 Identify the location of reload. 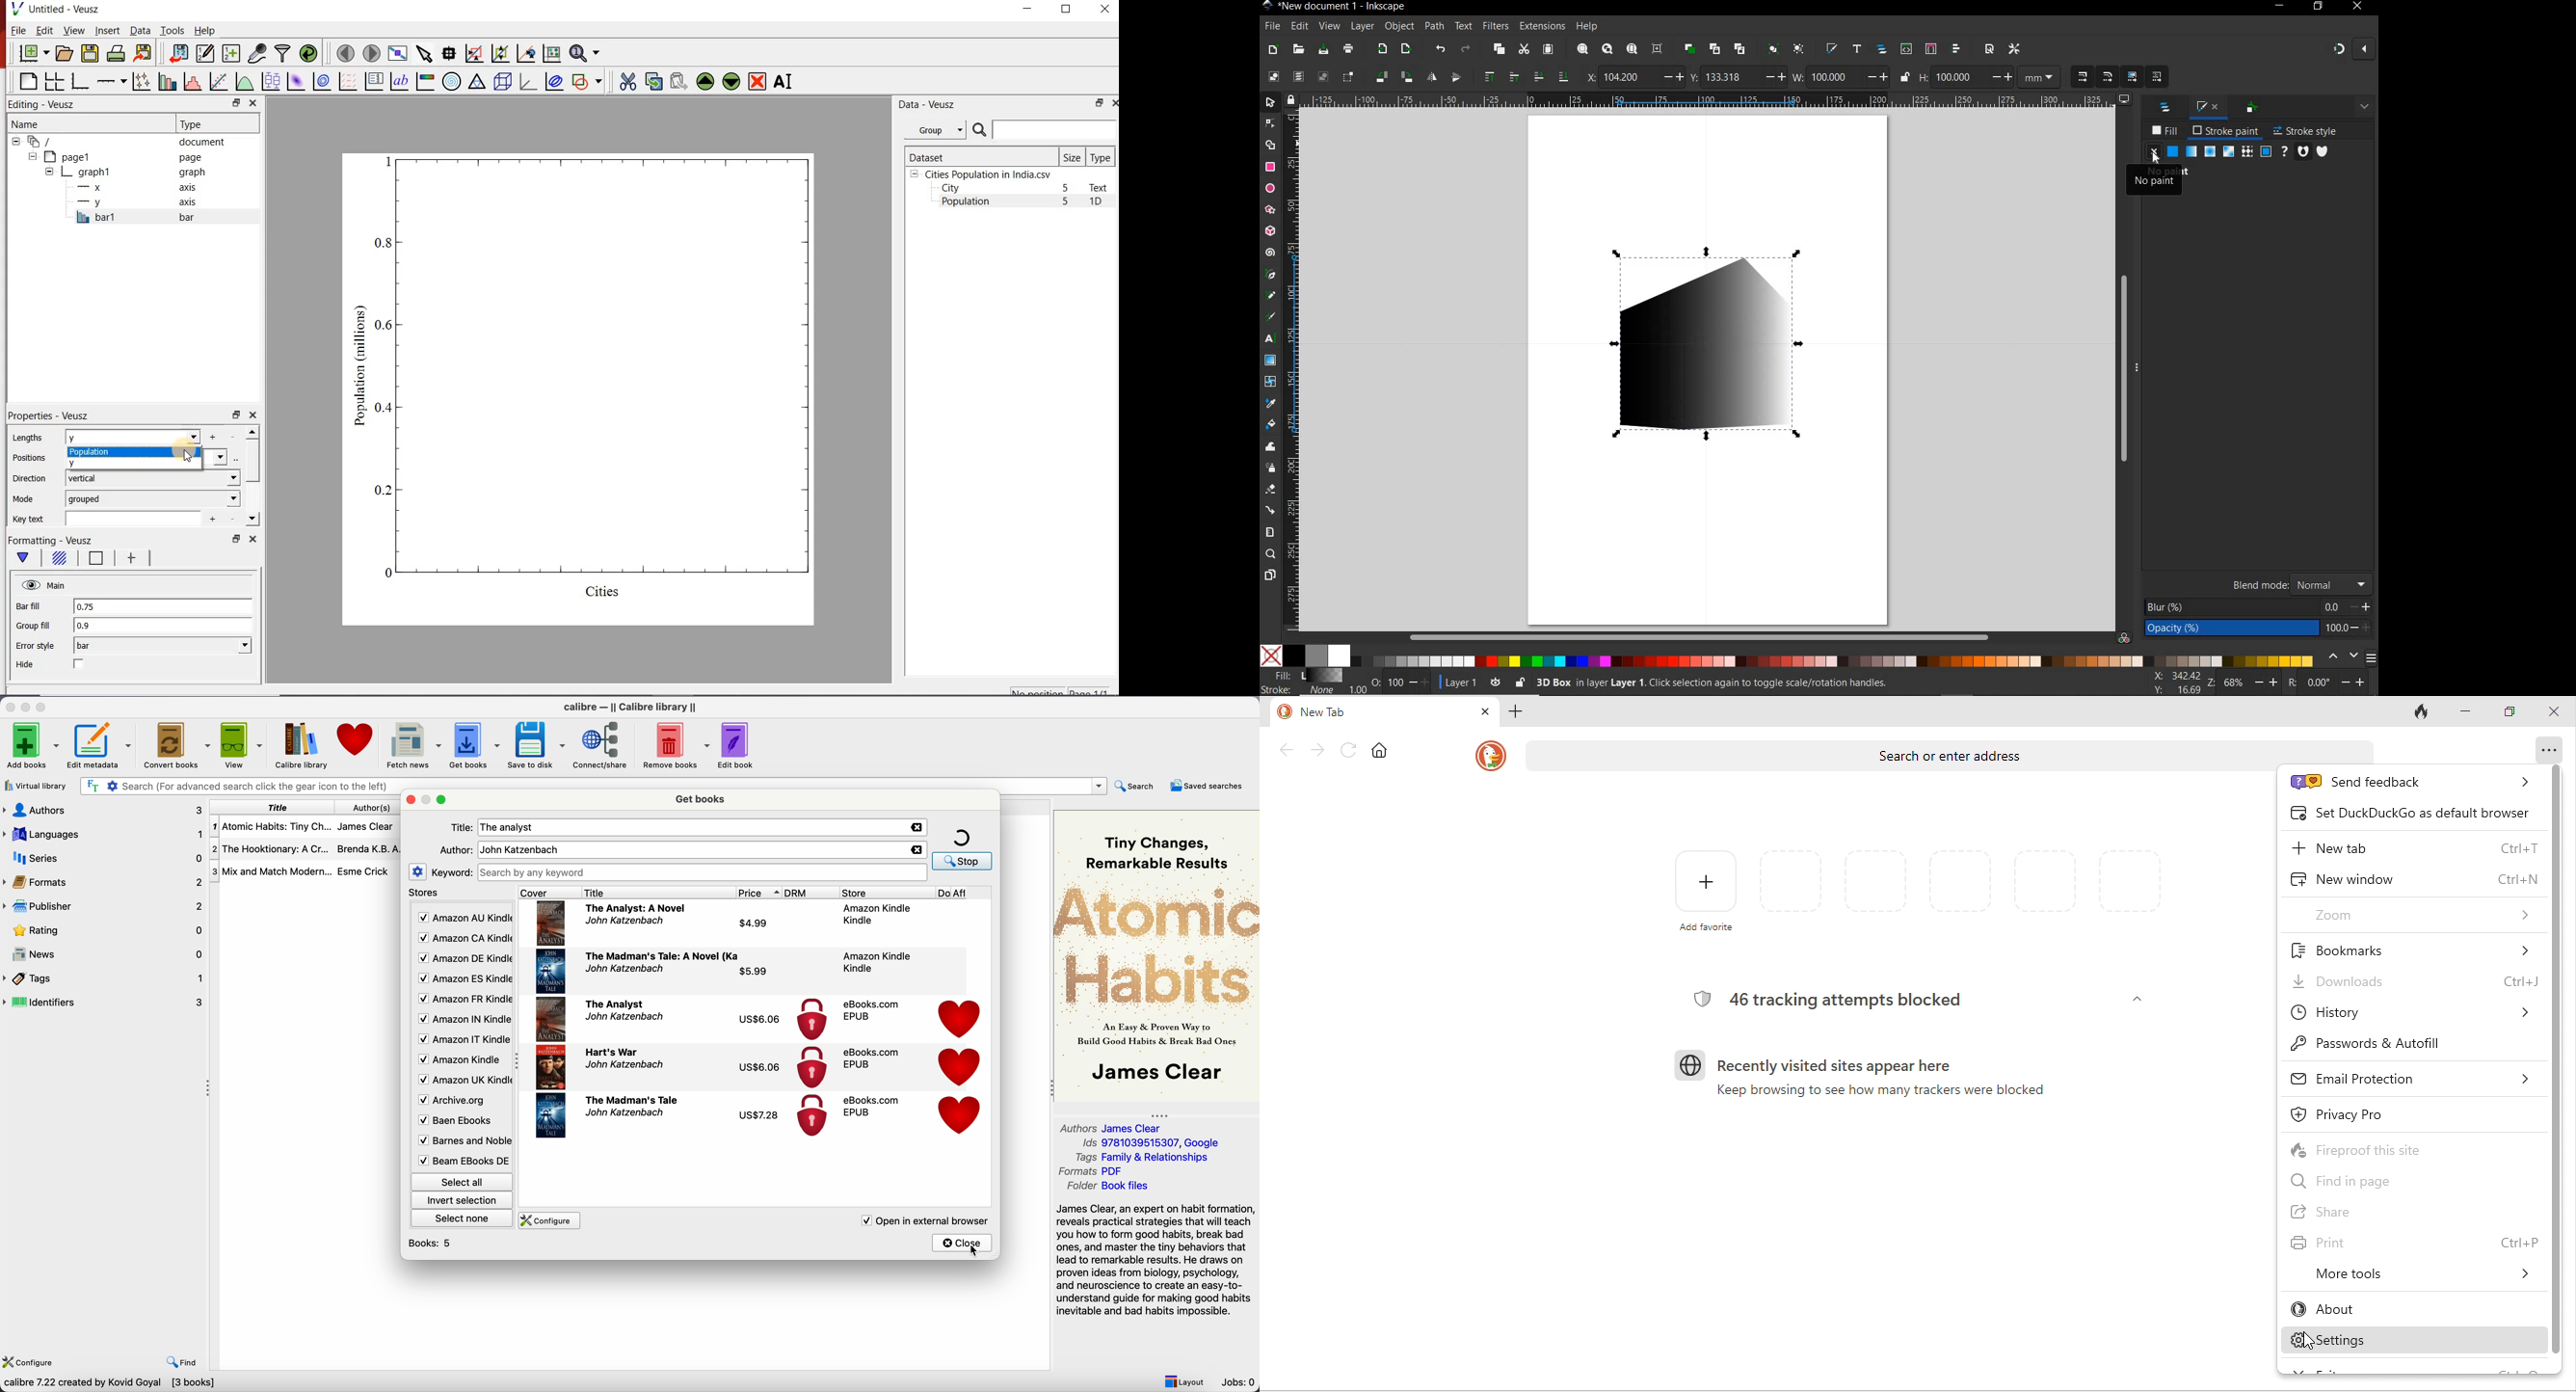
(1353, 751).